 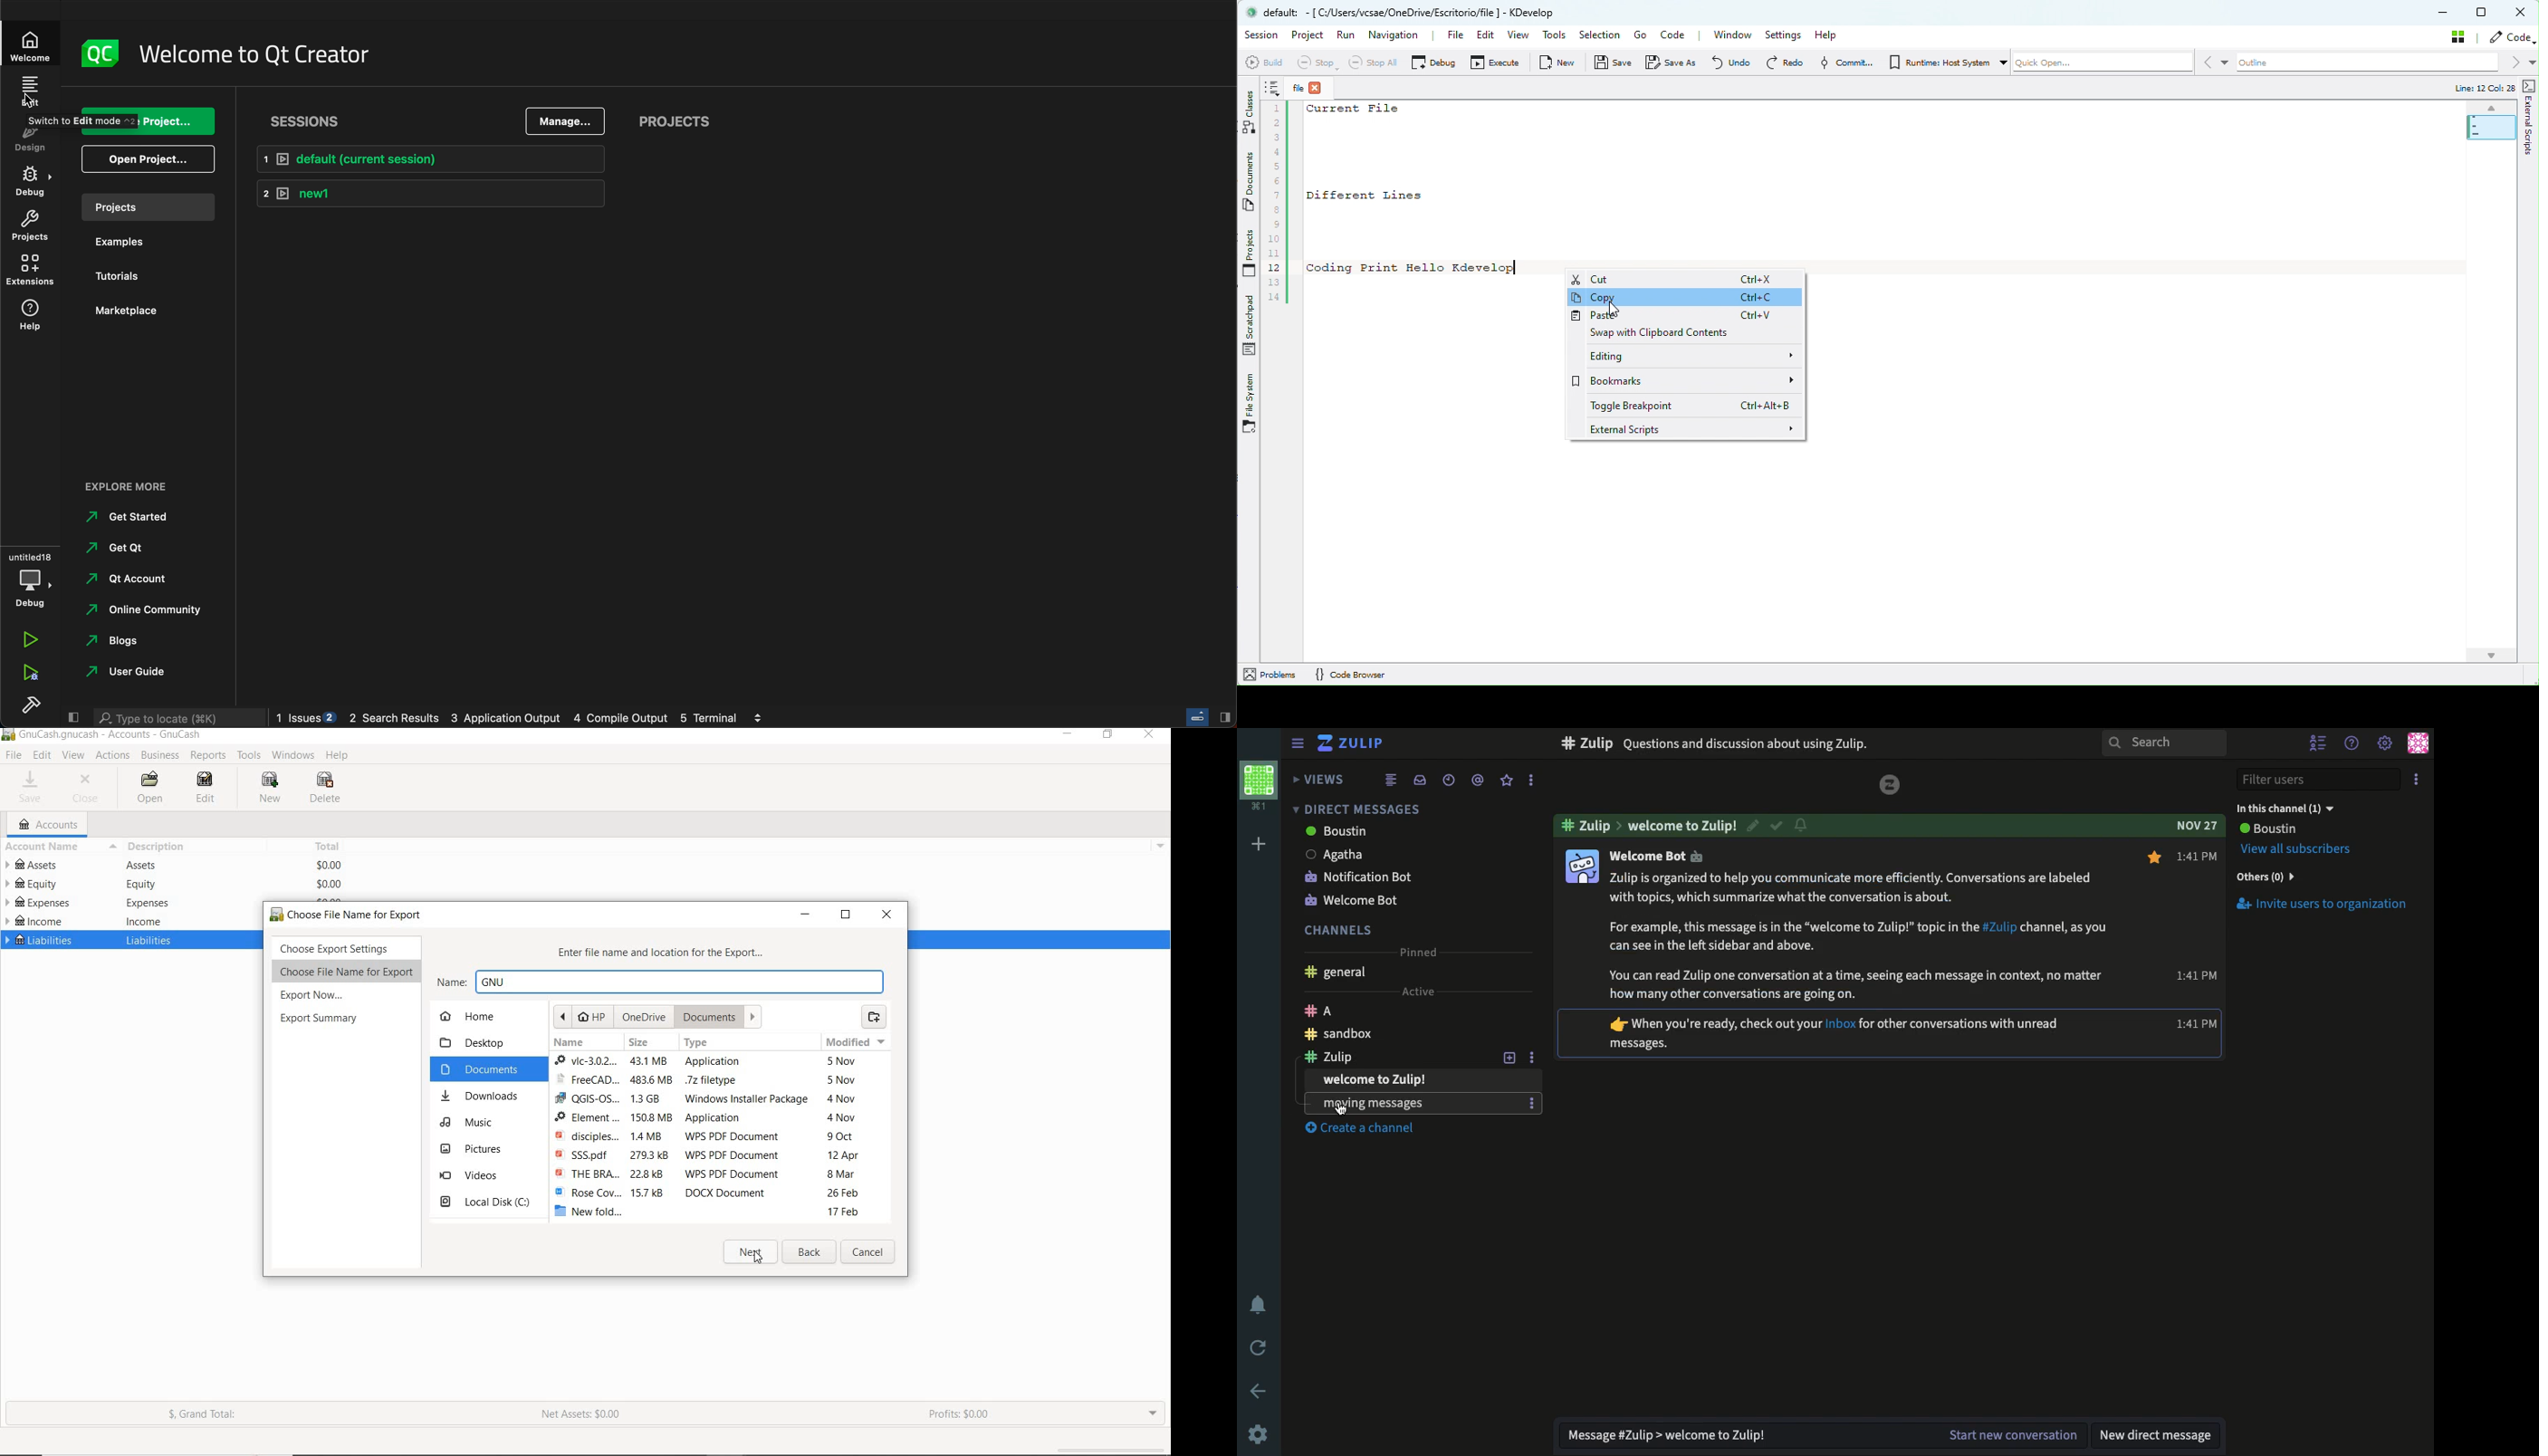 What do you see at coordinates (1259, 845) in the screenshot?
I see `Add` at bounding box center [1259, 845].